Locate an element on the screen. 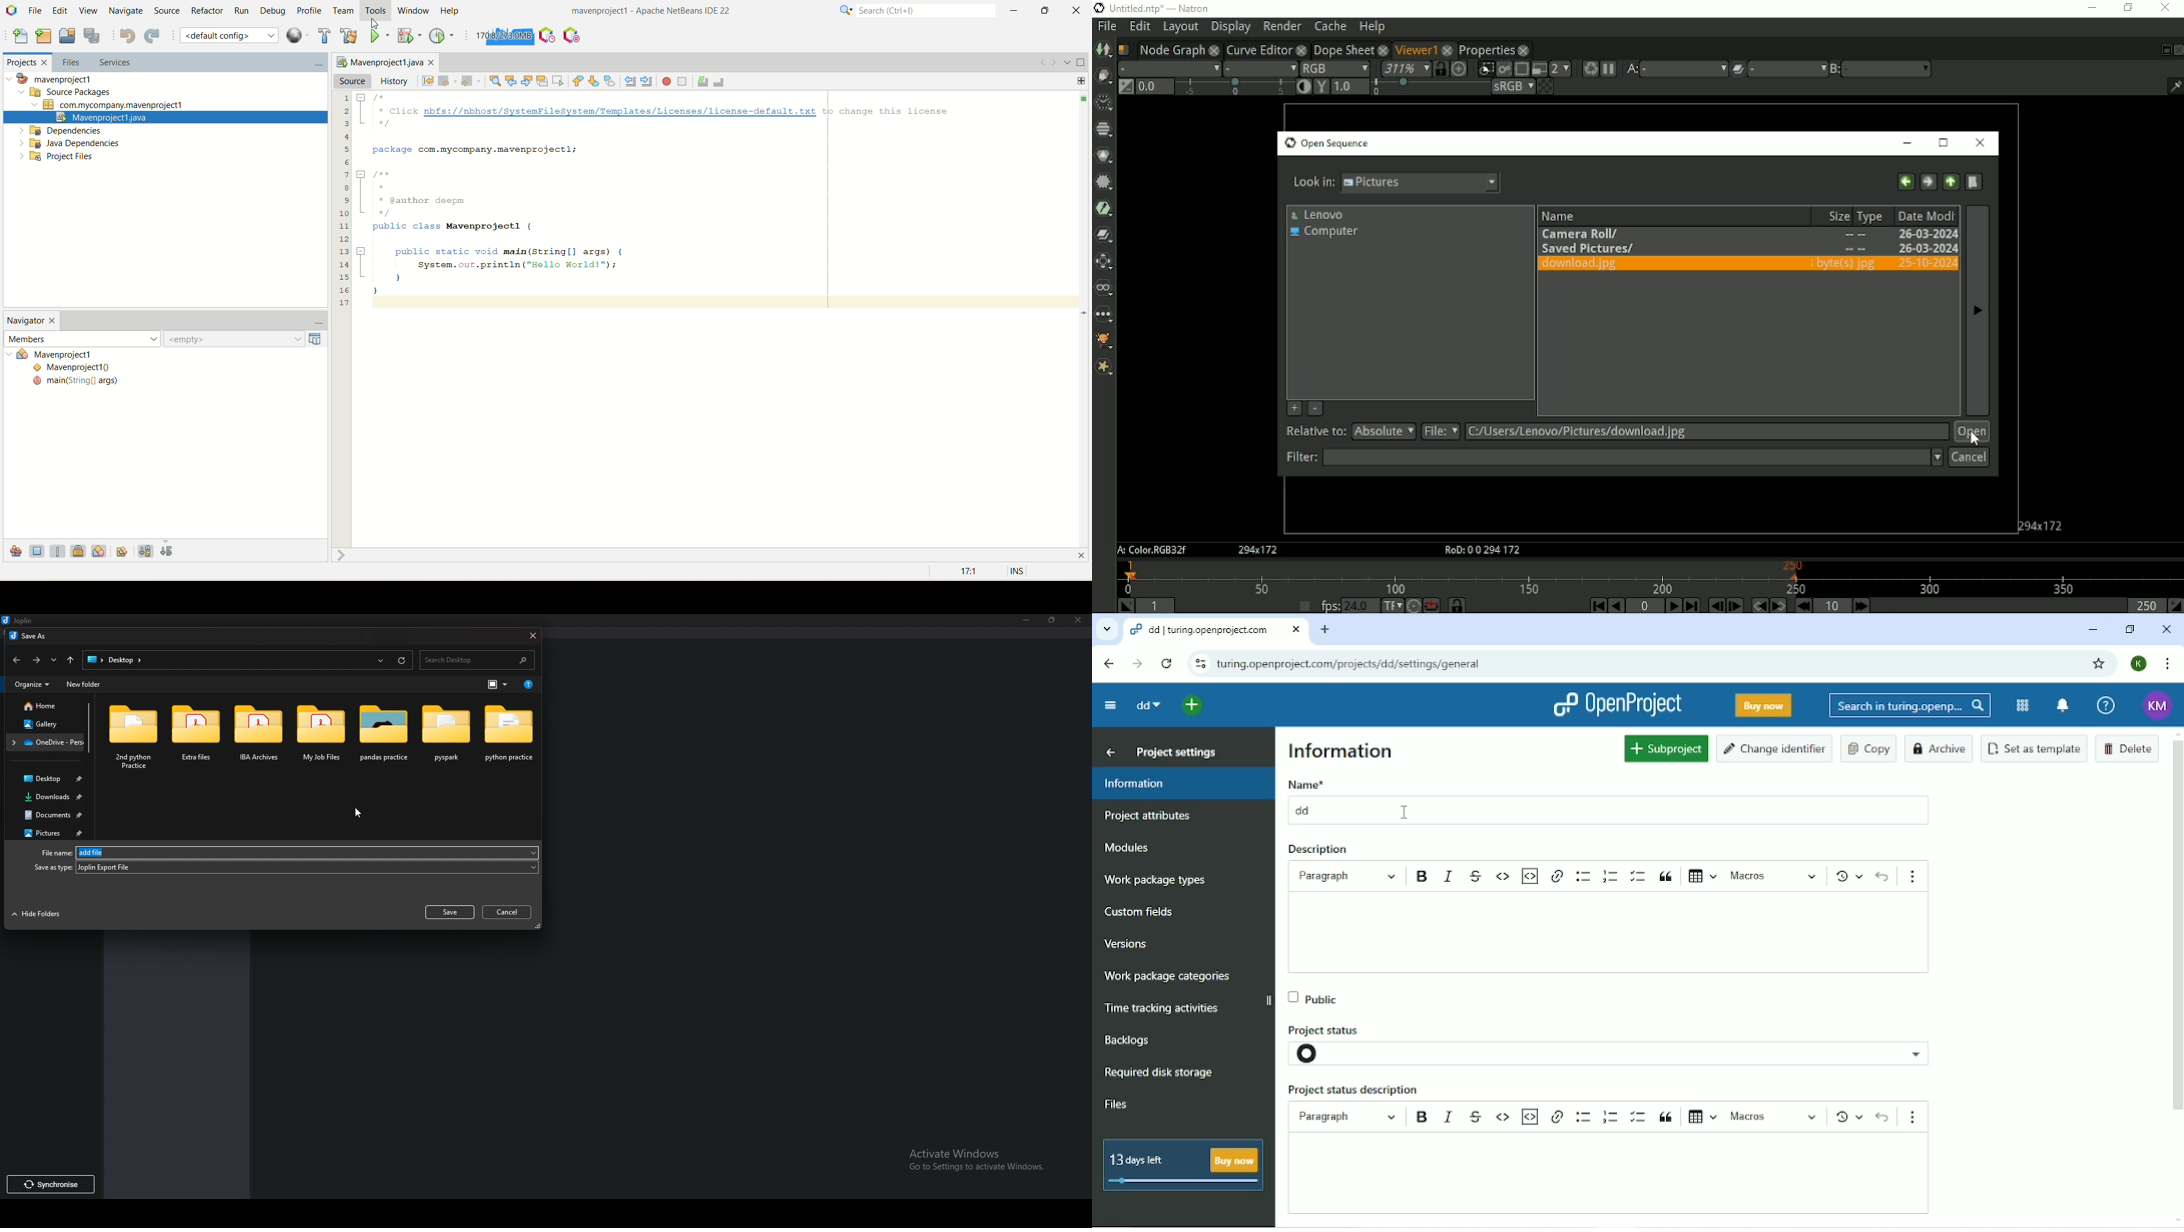  Set as template is located at coordinates (2035, 748).